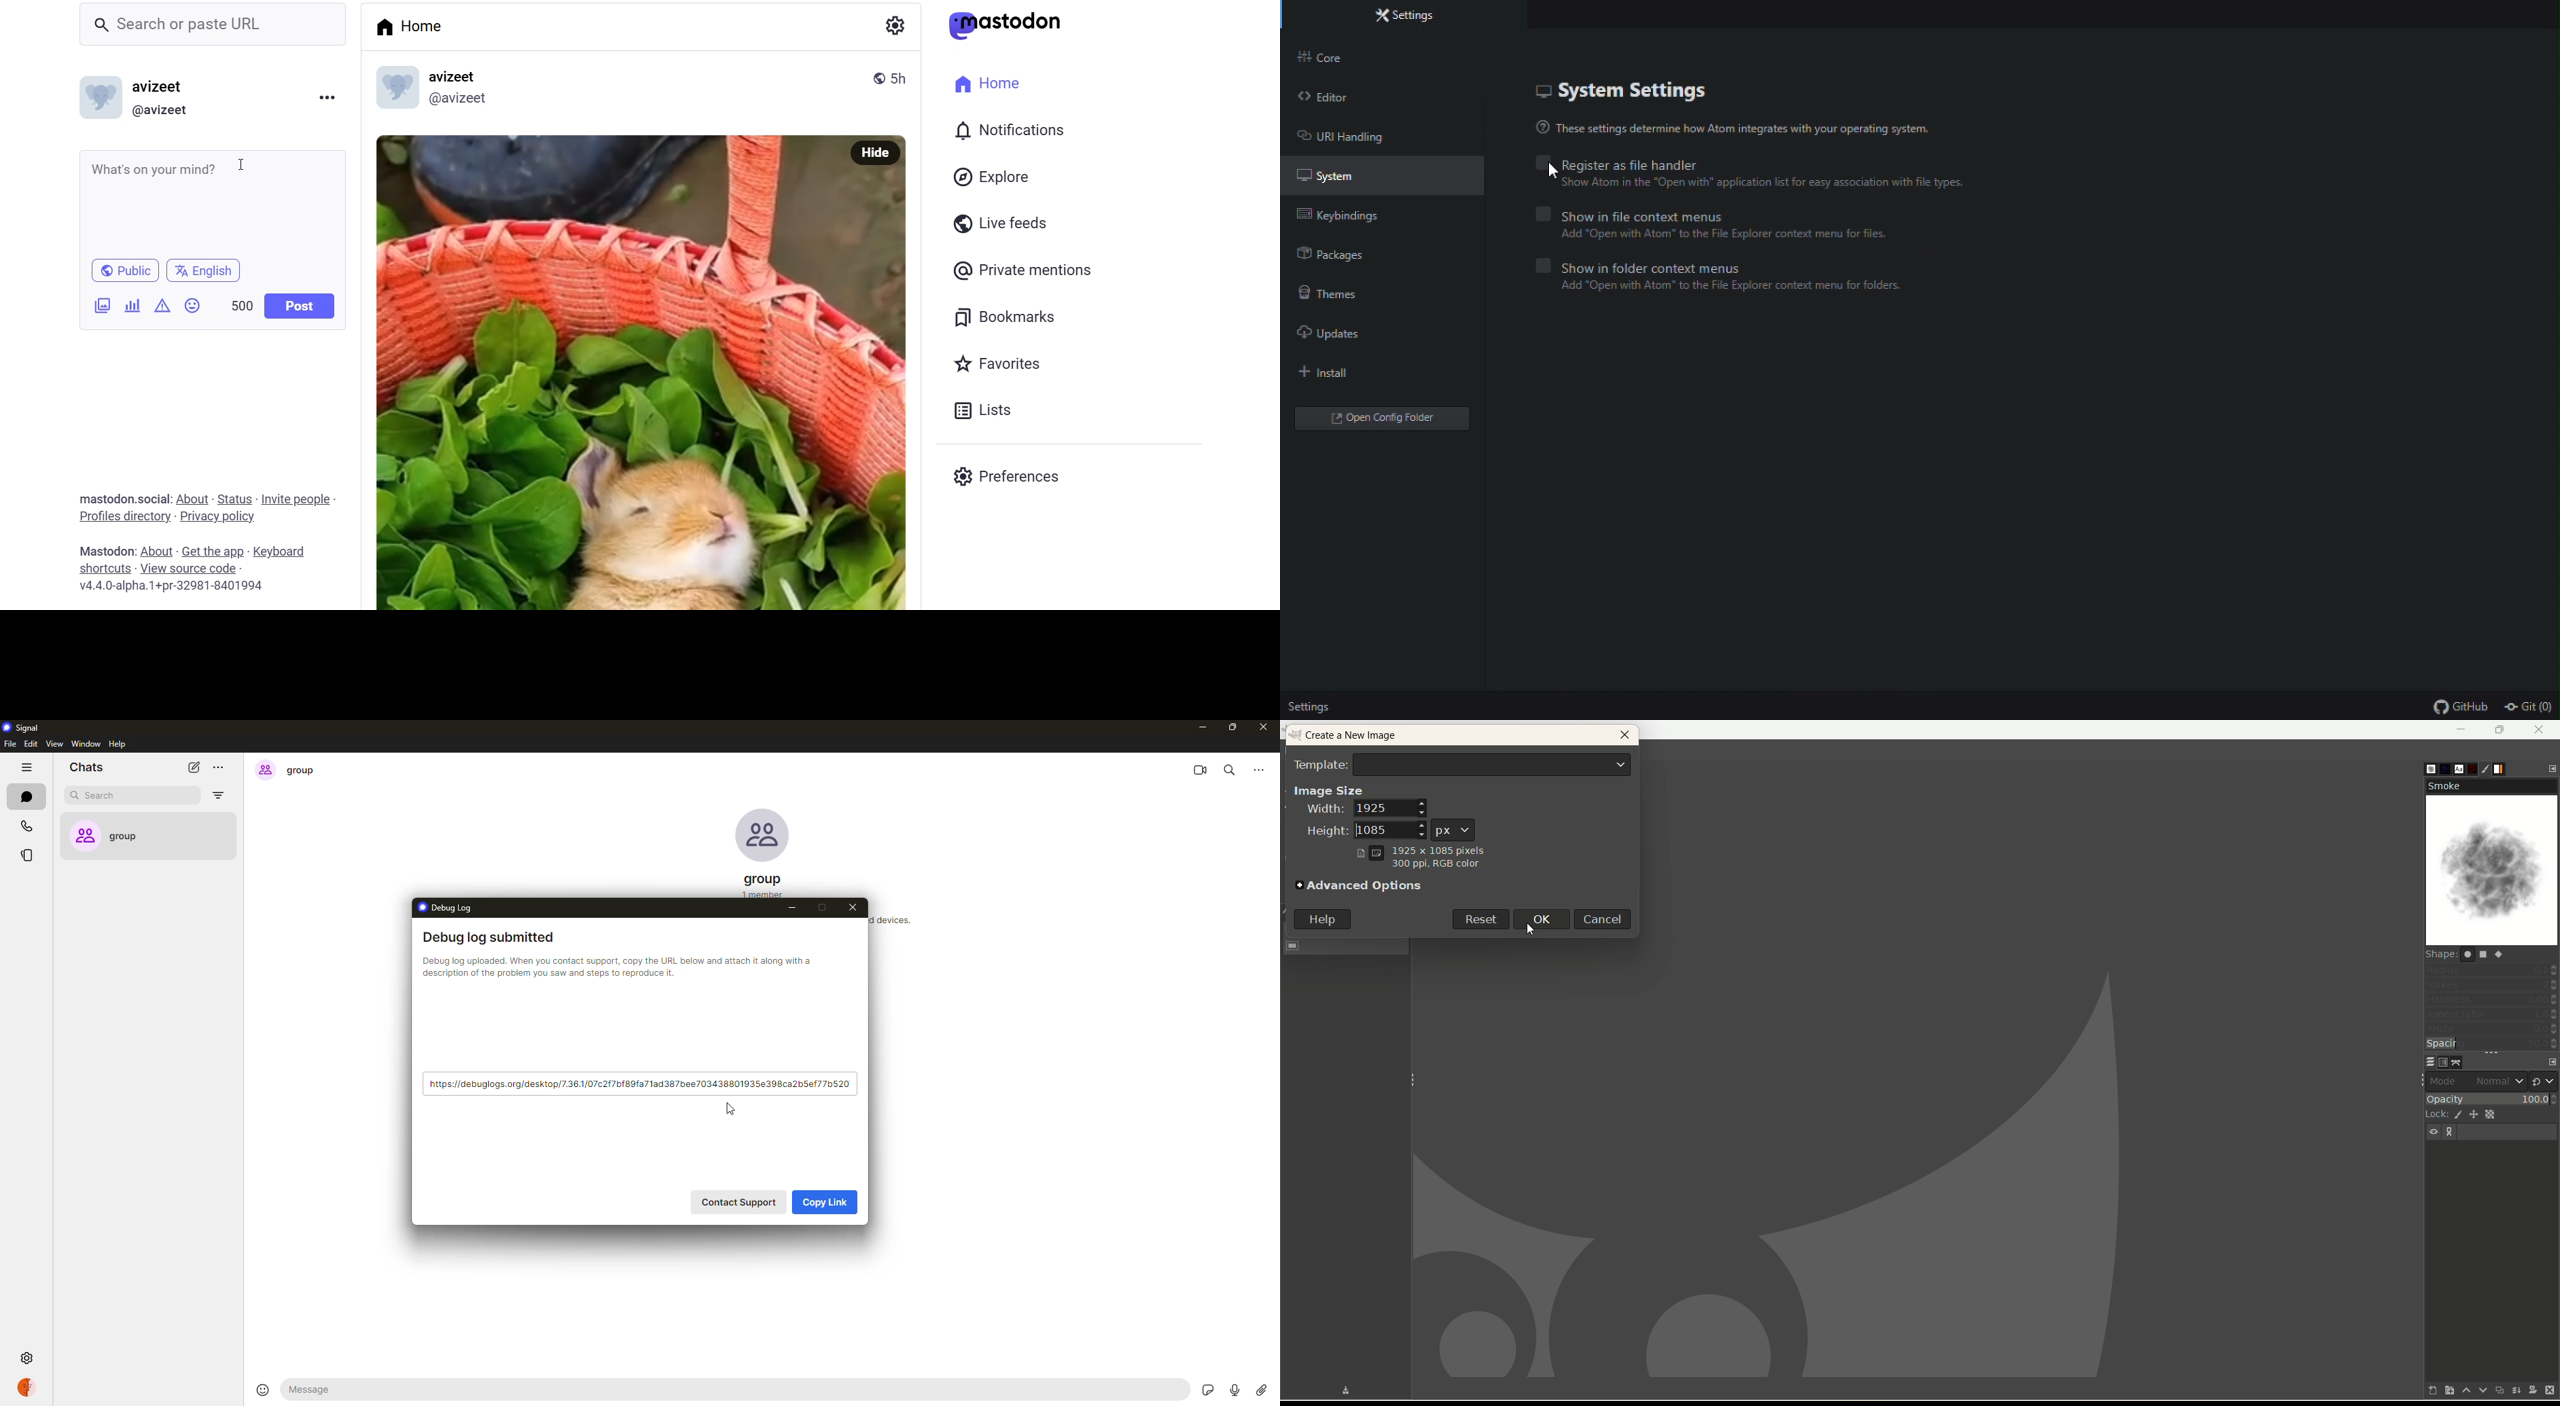 The image size is (2576, 1428). Describe the element at coordinates (2531, 1391) in the screenshot. I see `add a mask` at that location.